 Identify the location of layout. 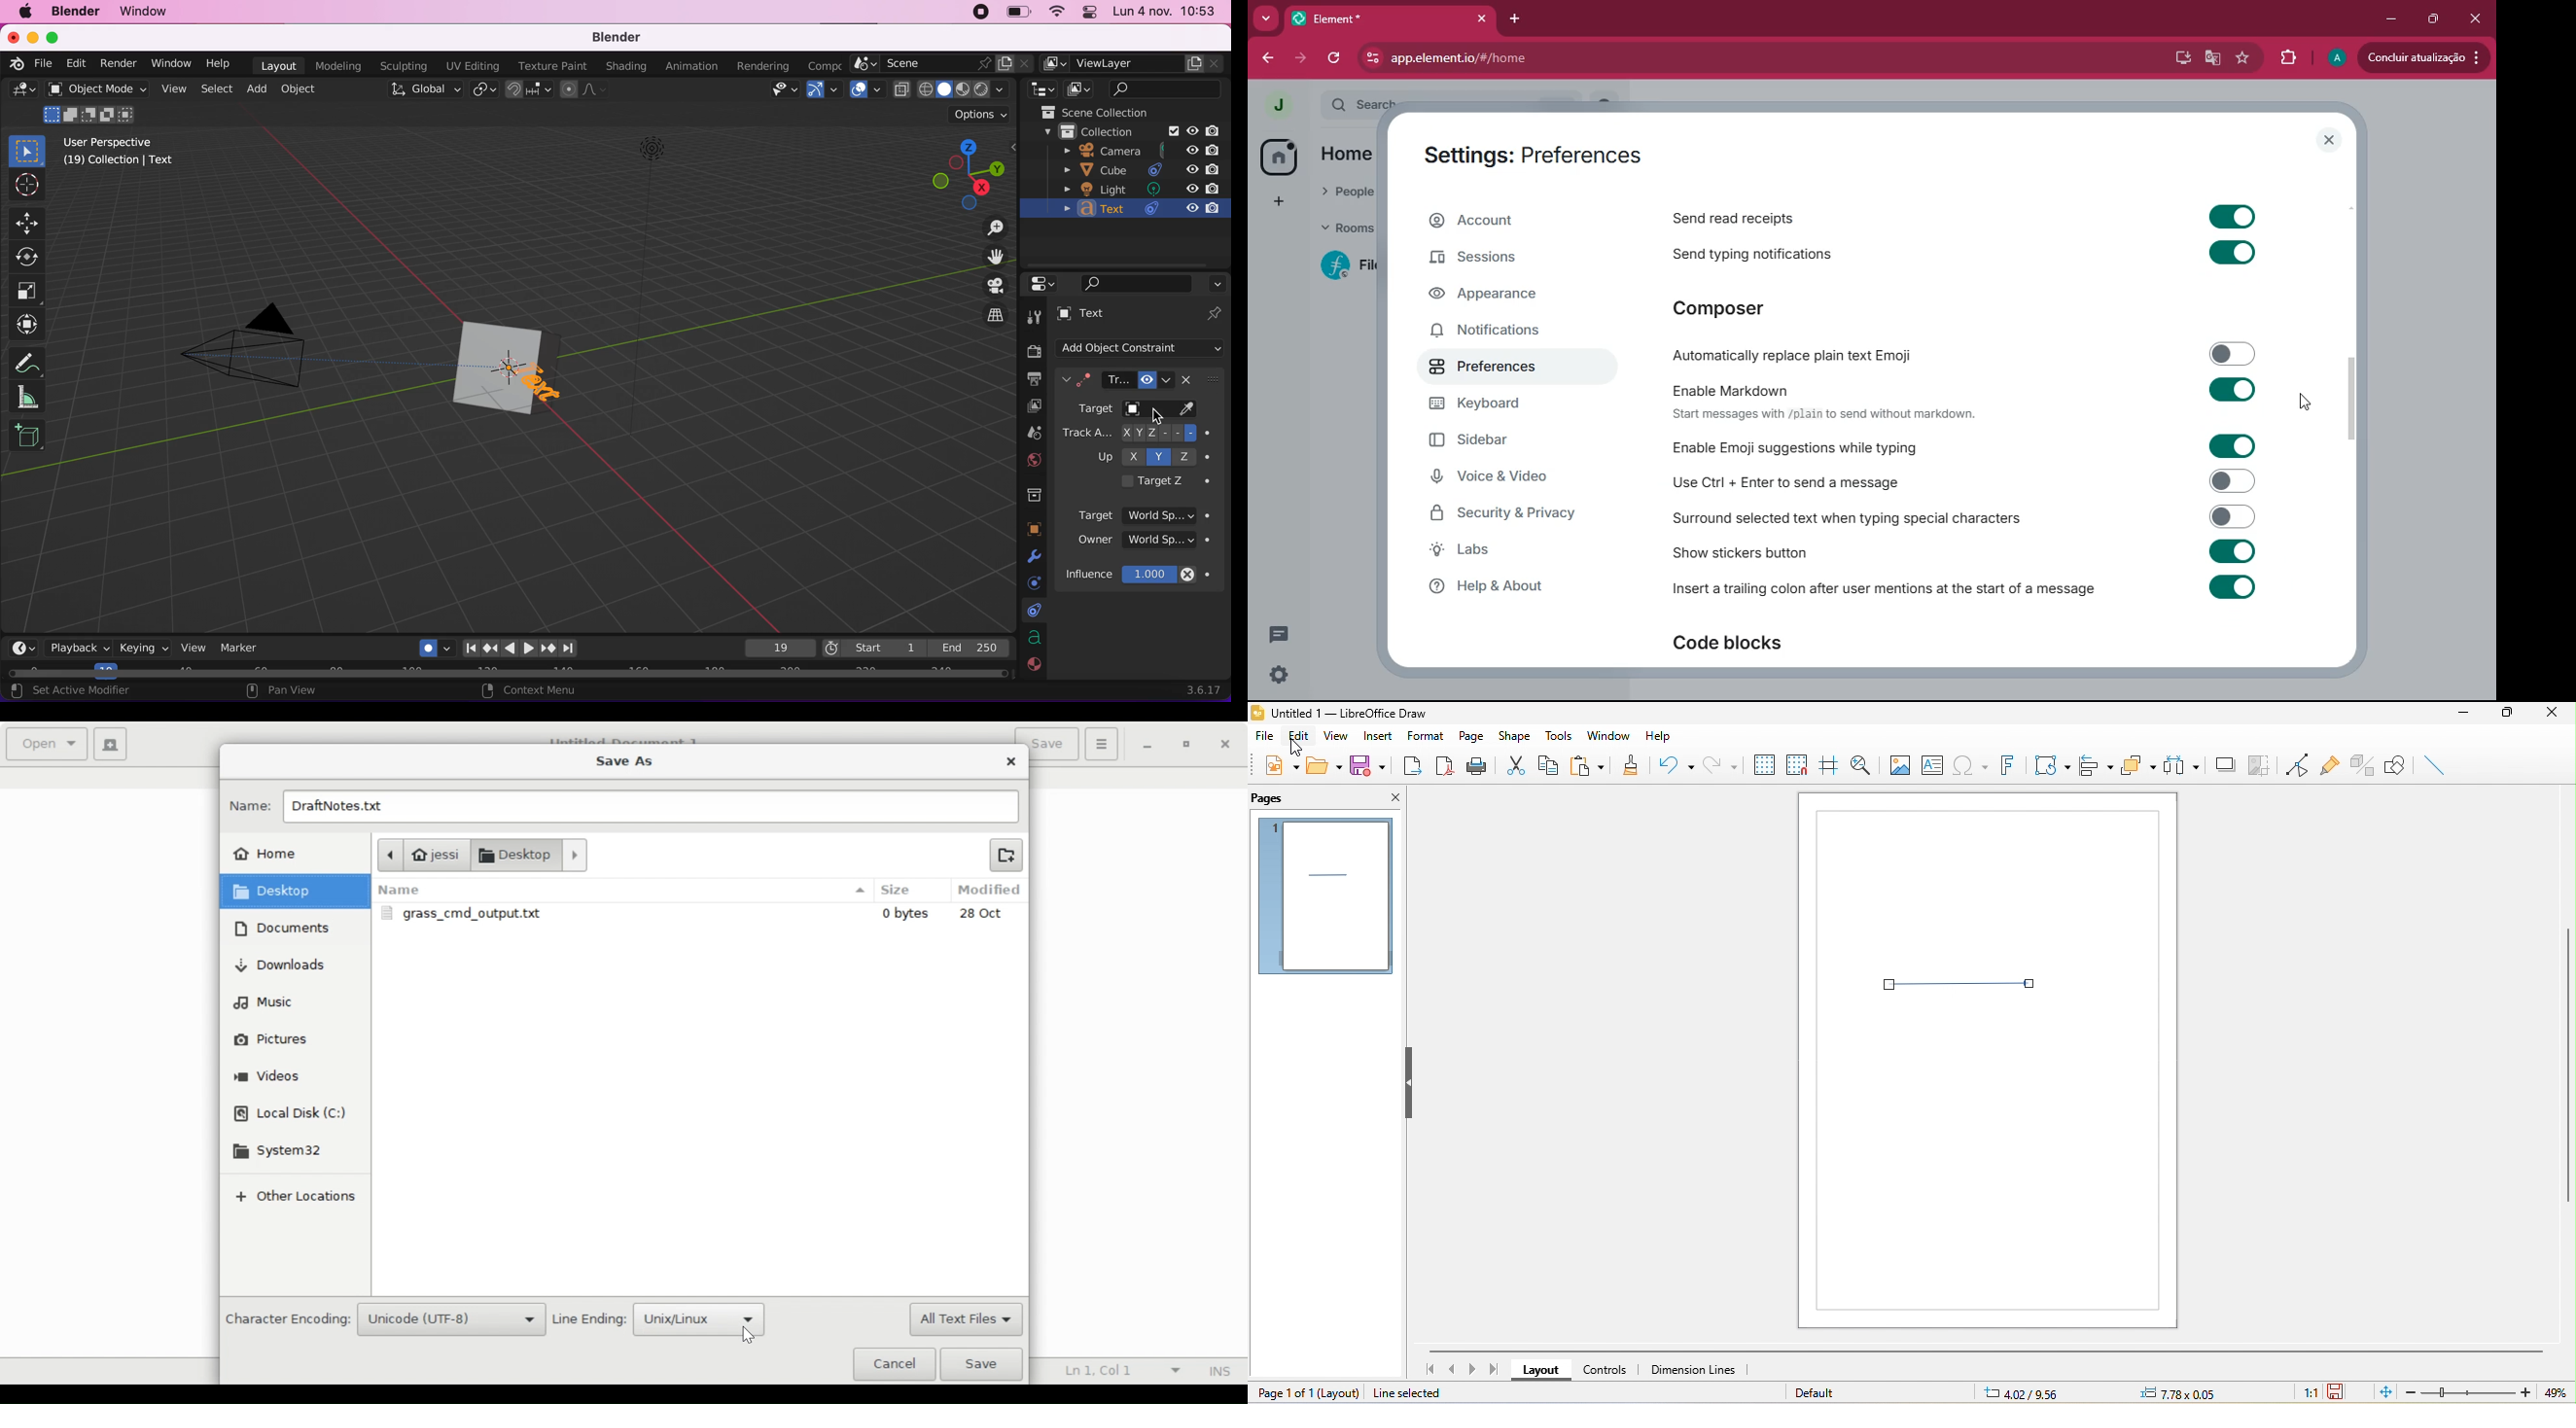
(1537, 1371).